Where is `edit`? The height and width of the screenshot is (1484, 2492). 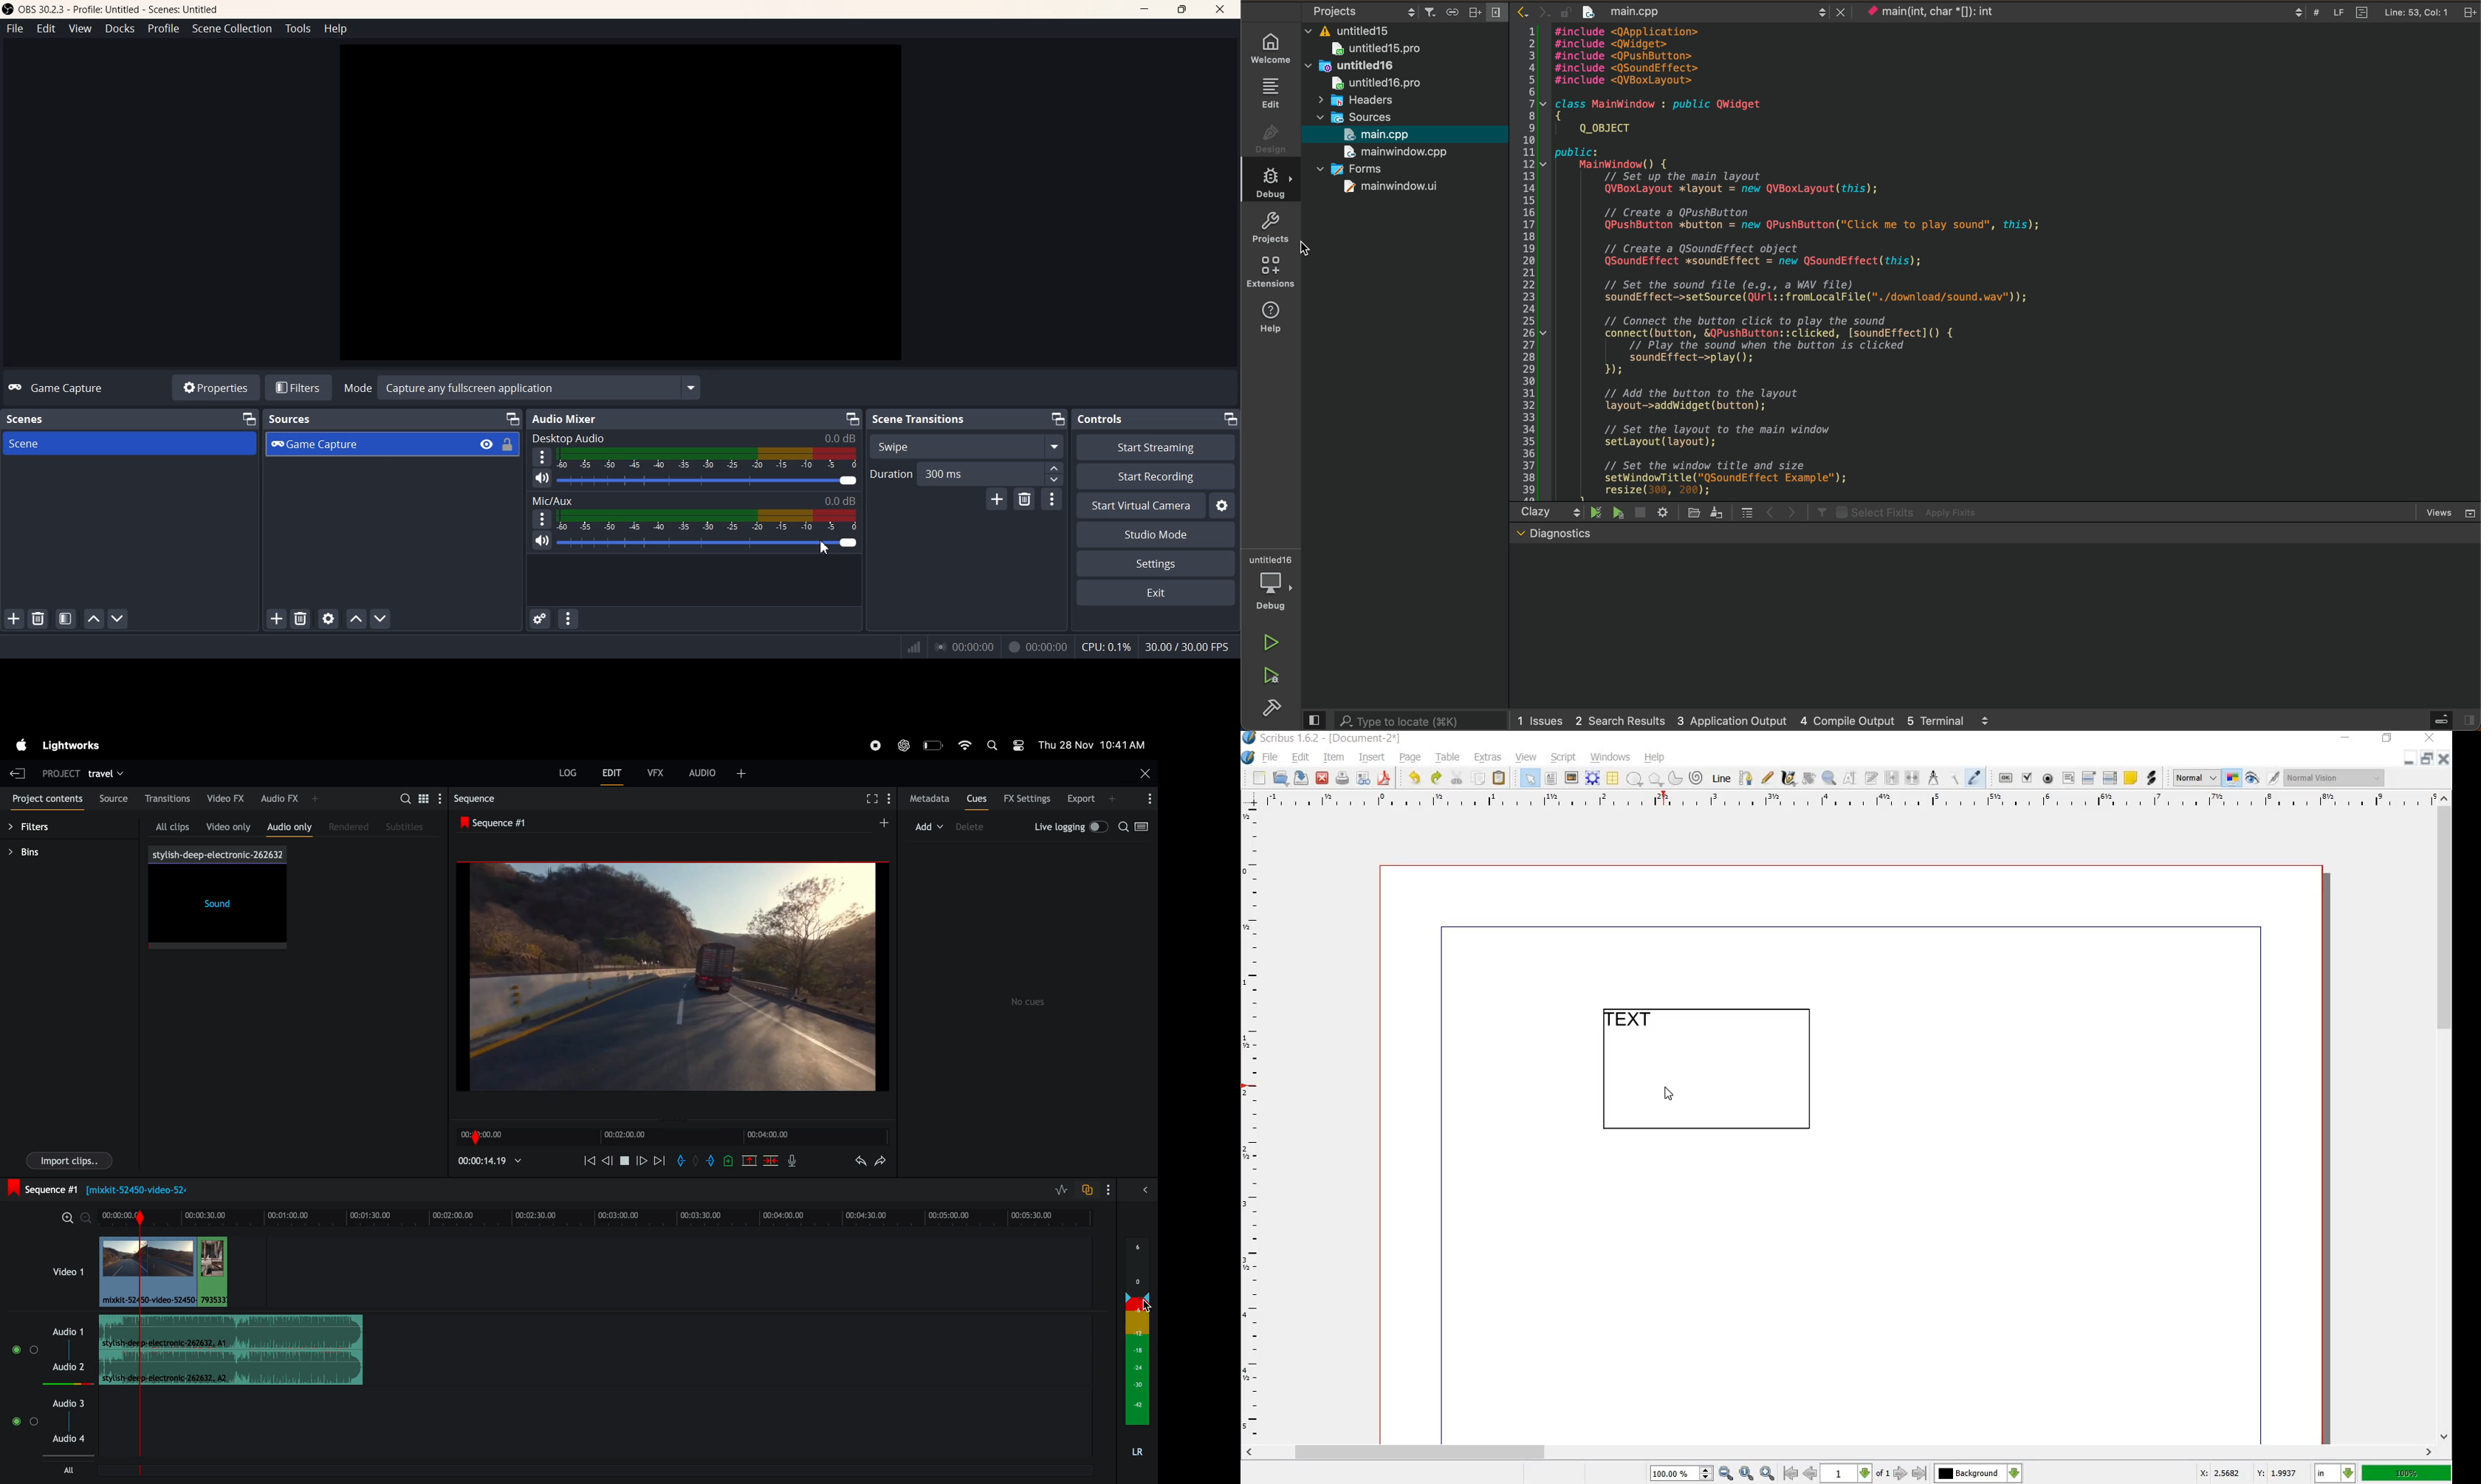 edit is located at coordinates (1271, 93).